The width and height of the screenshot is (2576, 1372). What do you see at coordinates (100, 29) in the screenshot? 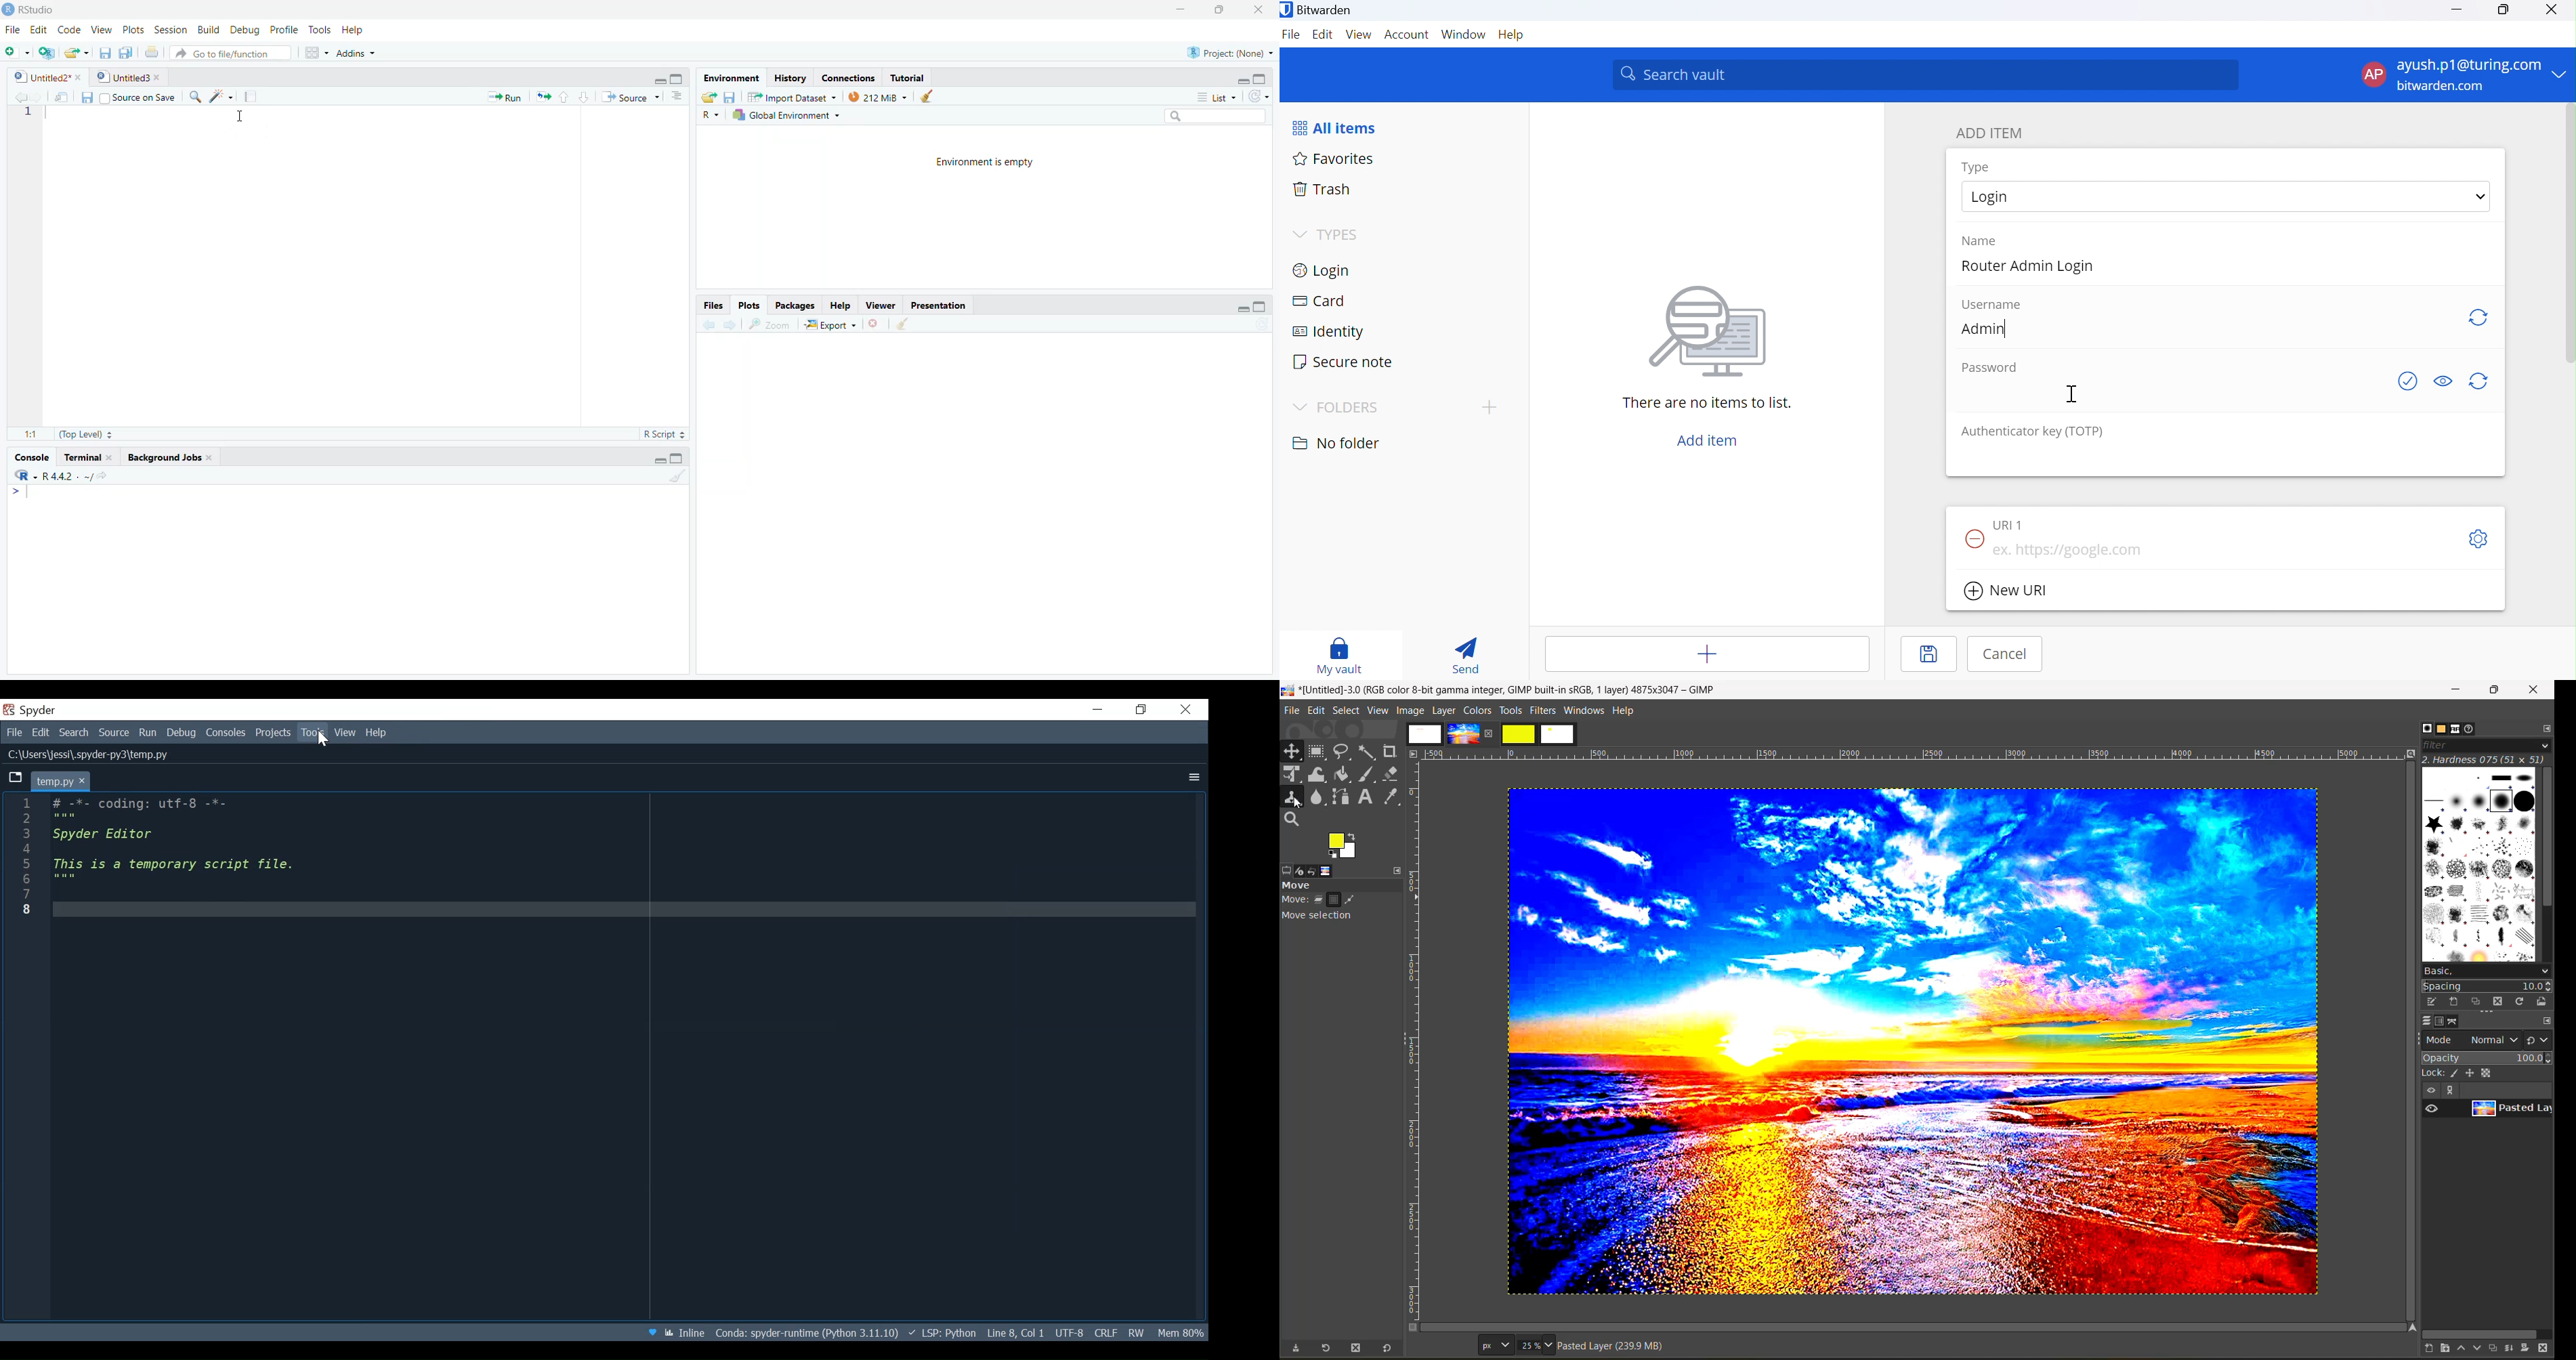
I see `view` at bounding box center [100, 29].